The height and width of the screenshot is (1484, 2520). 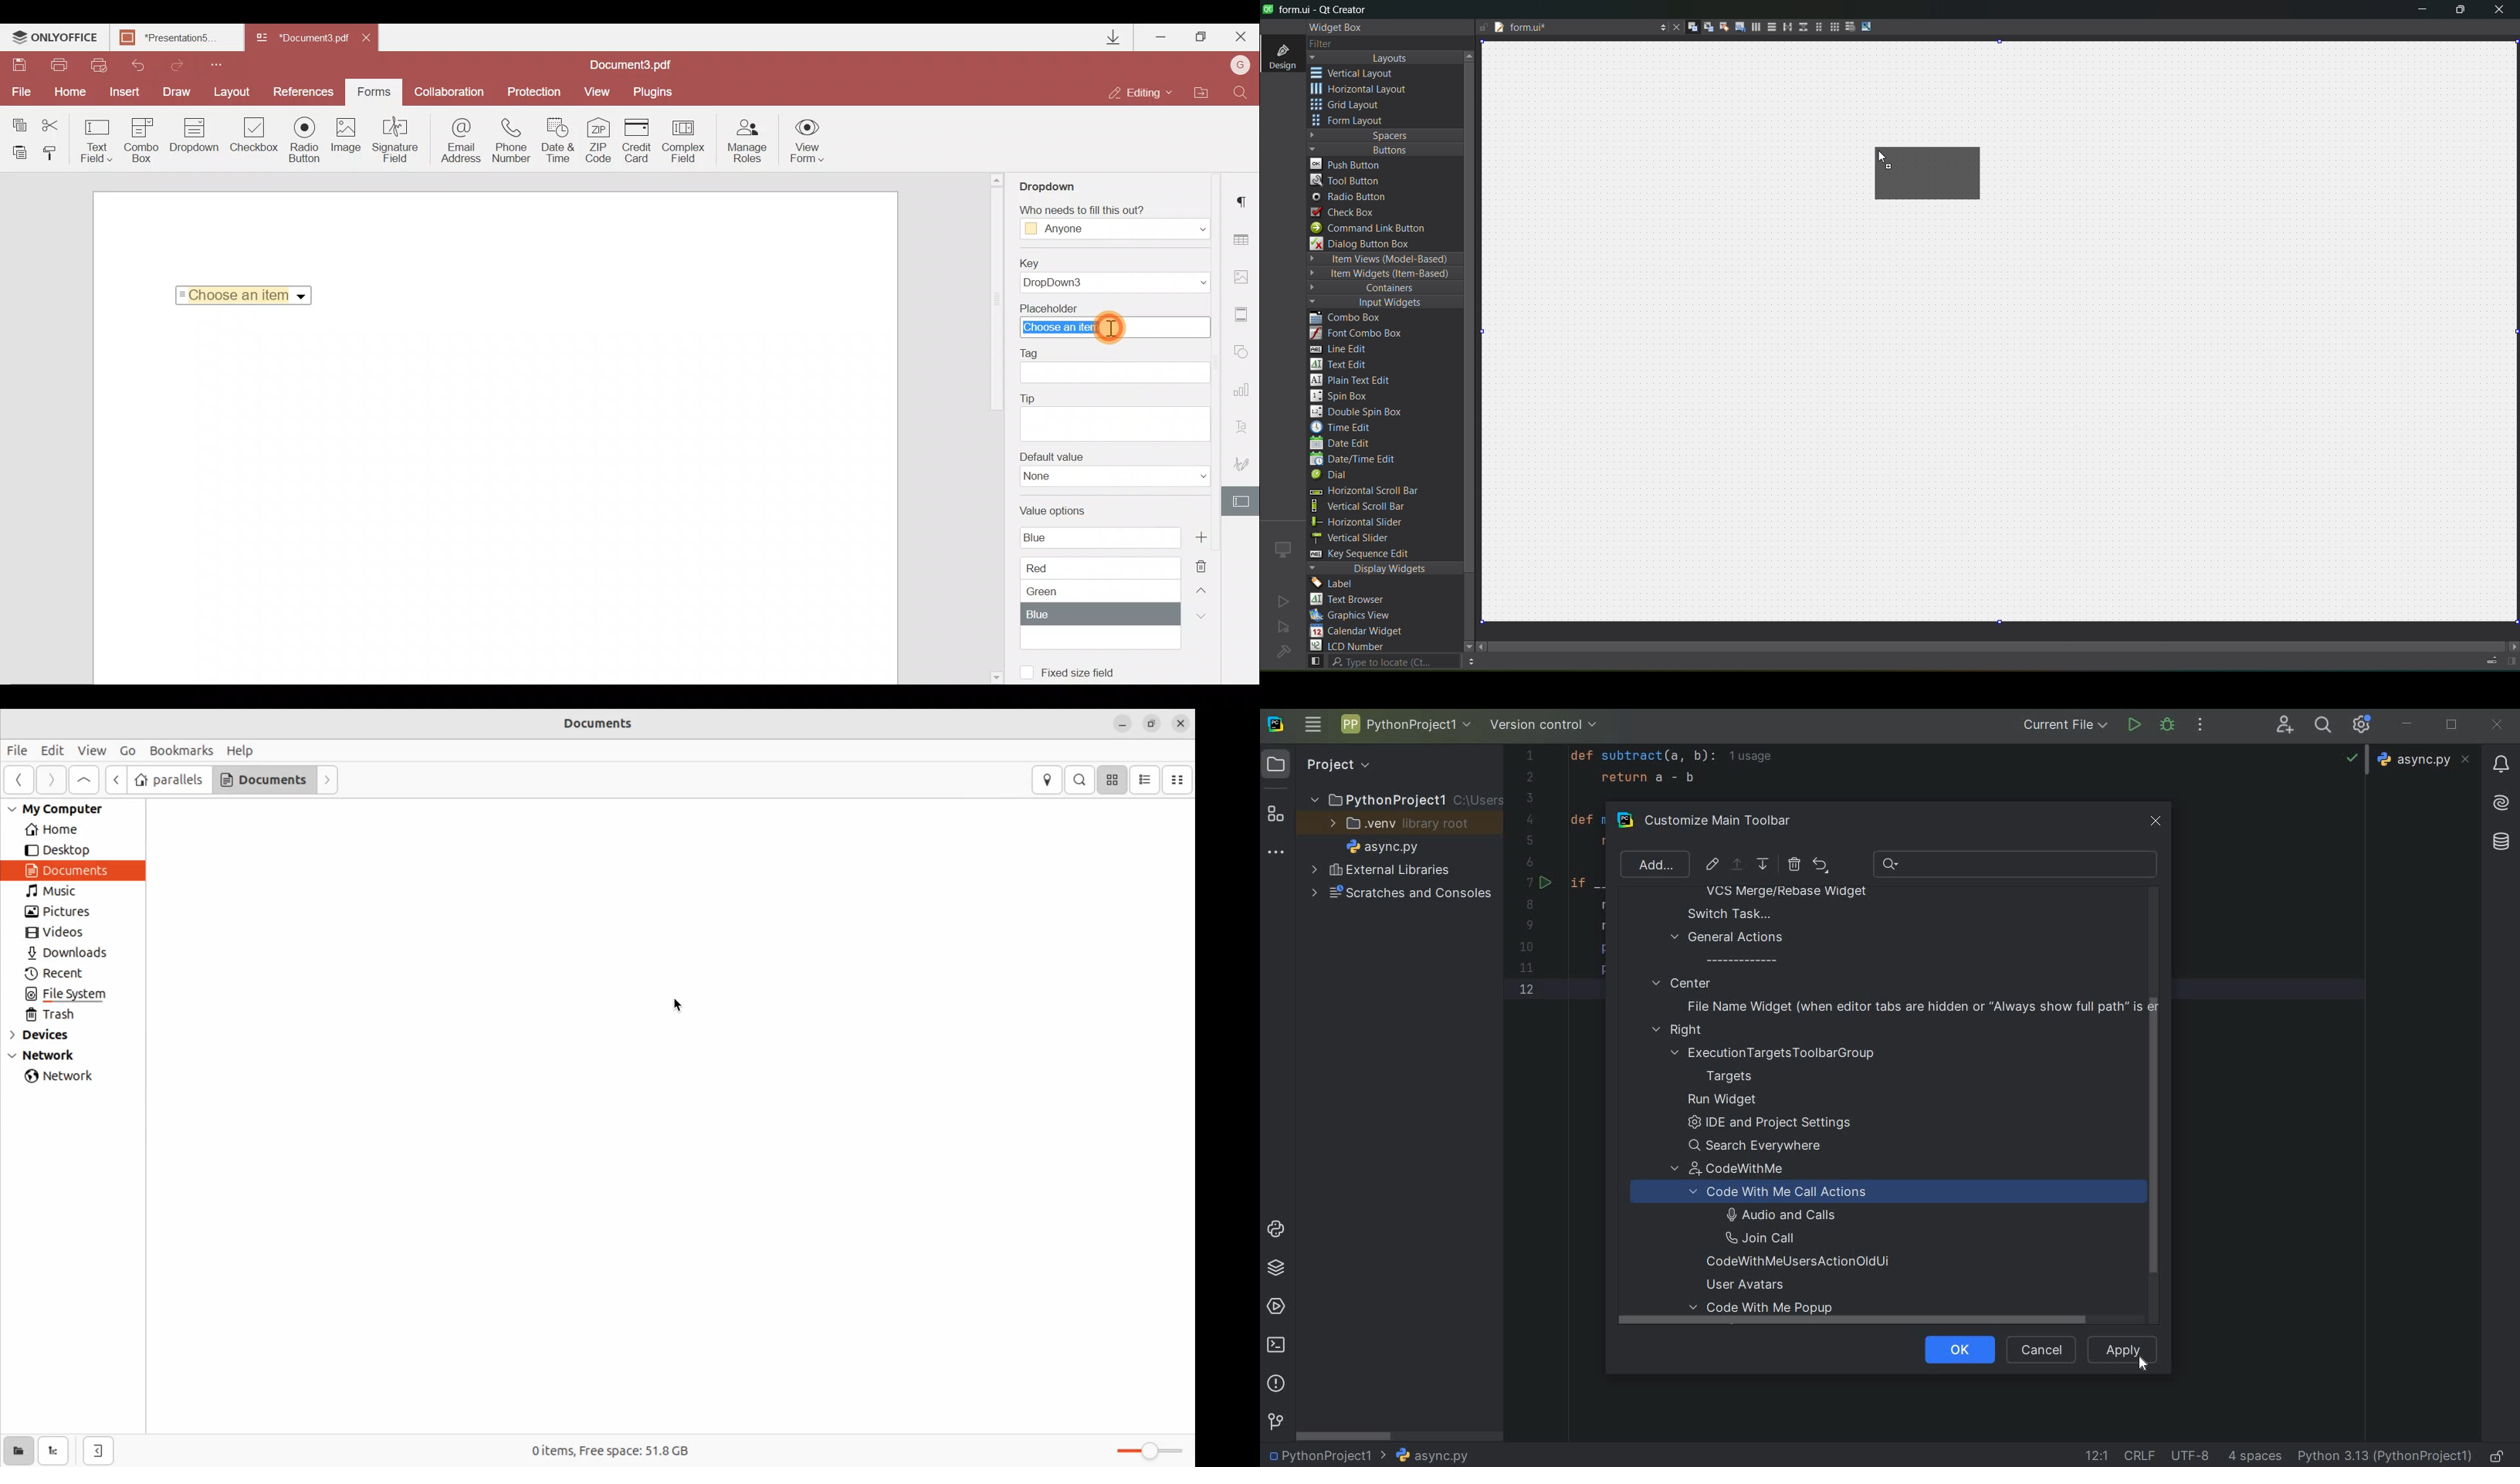 What do you see at coordinates (301, 39) in the screenshot?
I see `Document name` at bounding box center [301, 39].